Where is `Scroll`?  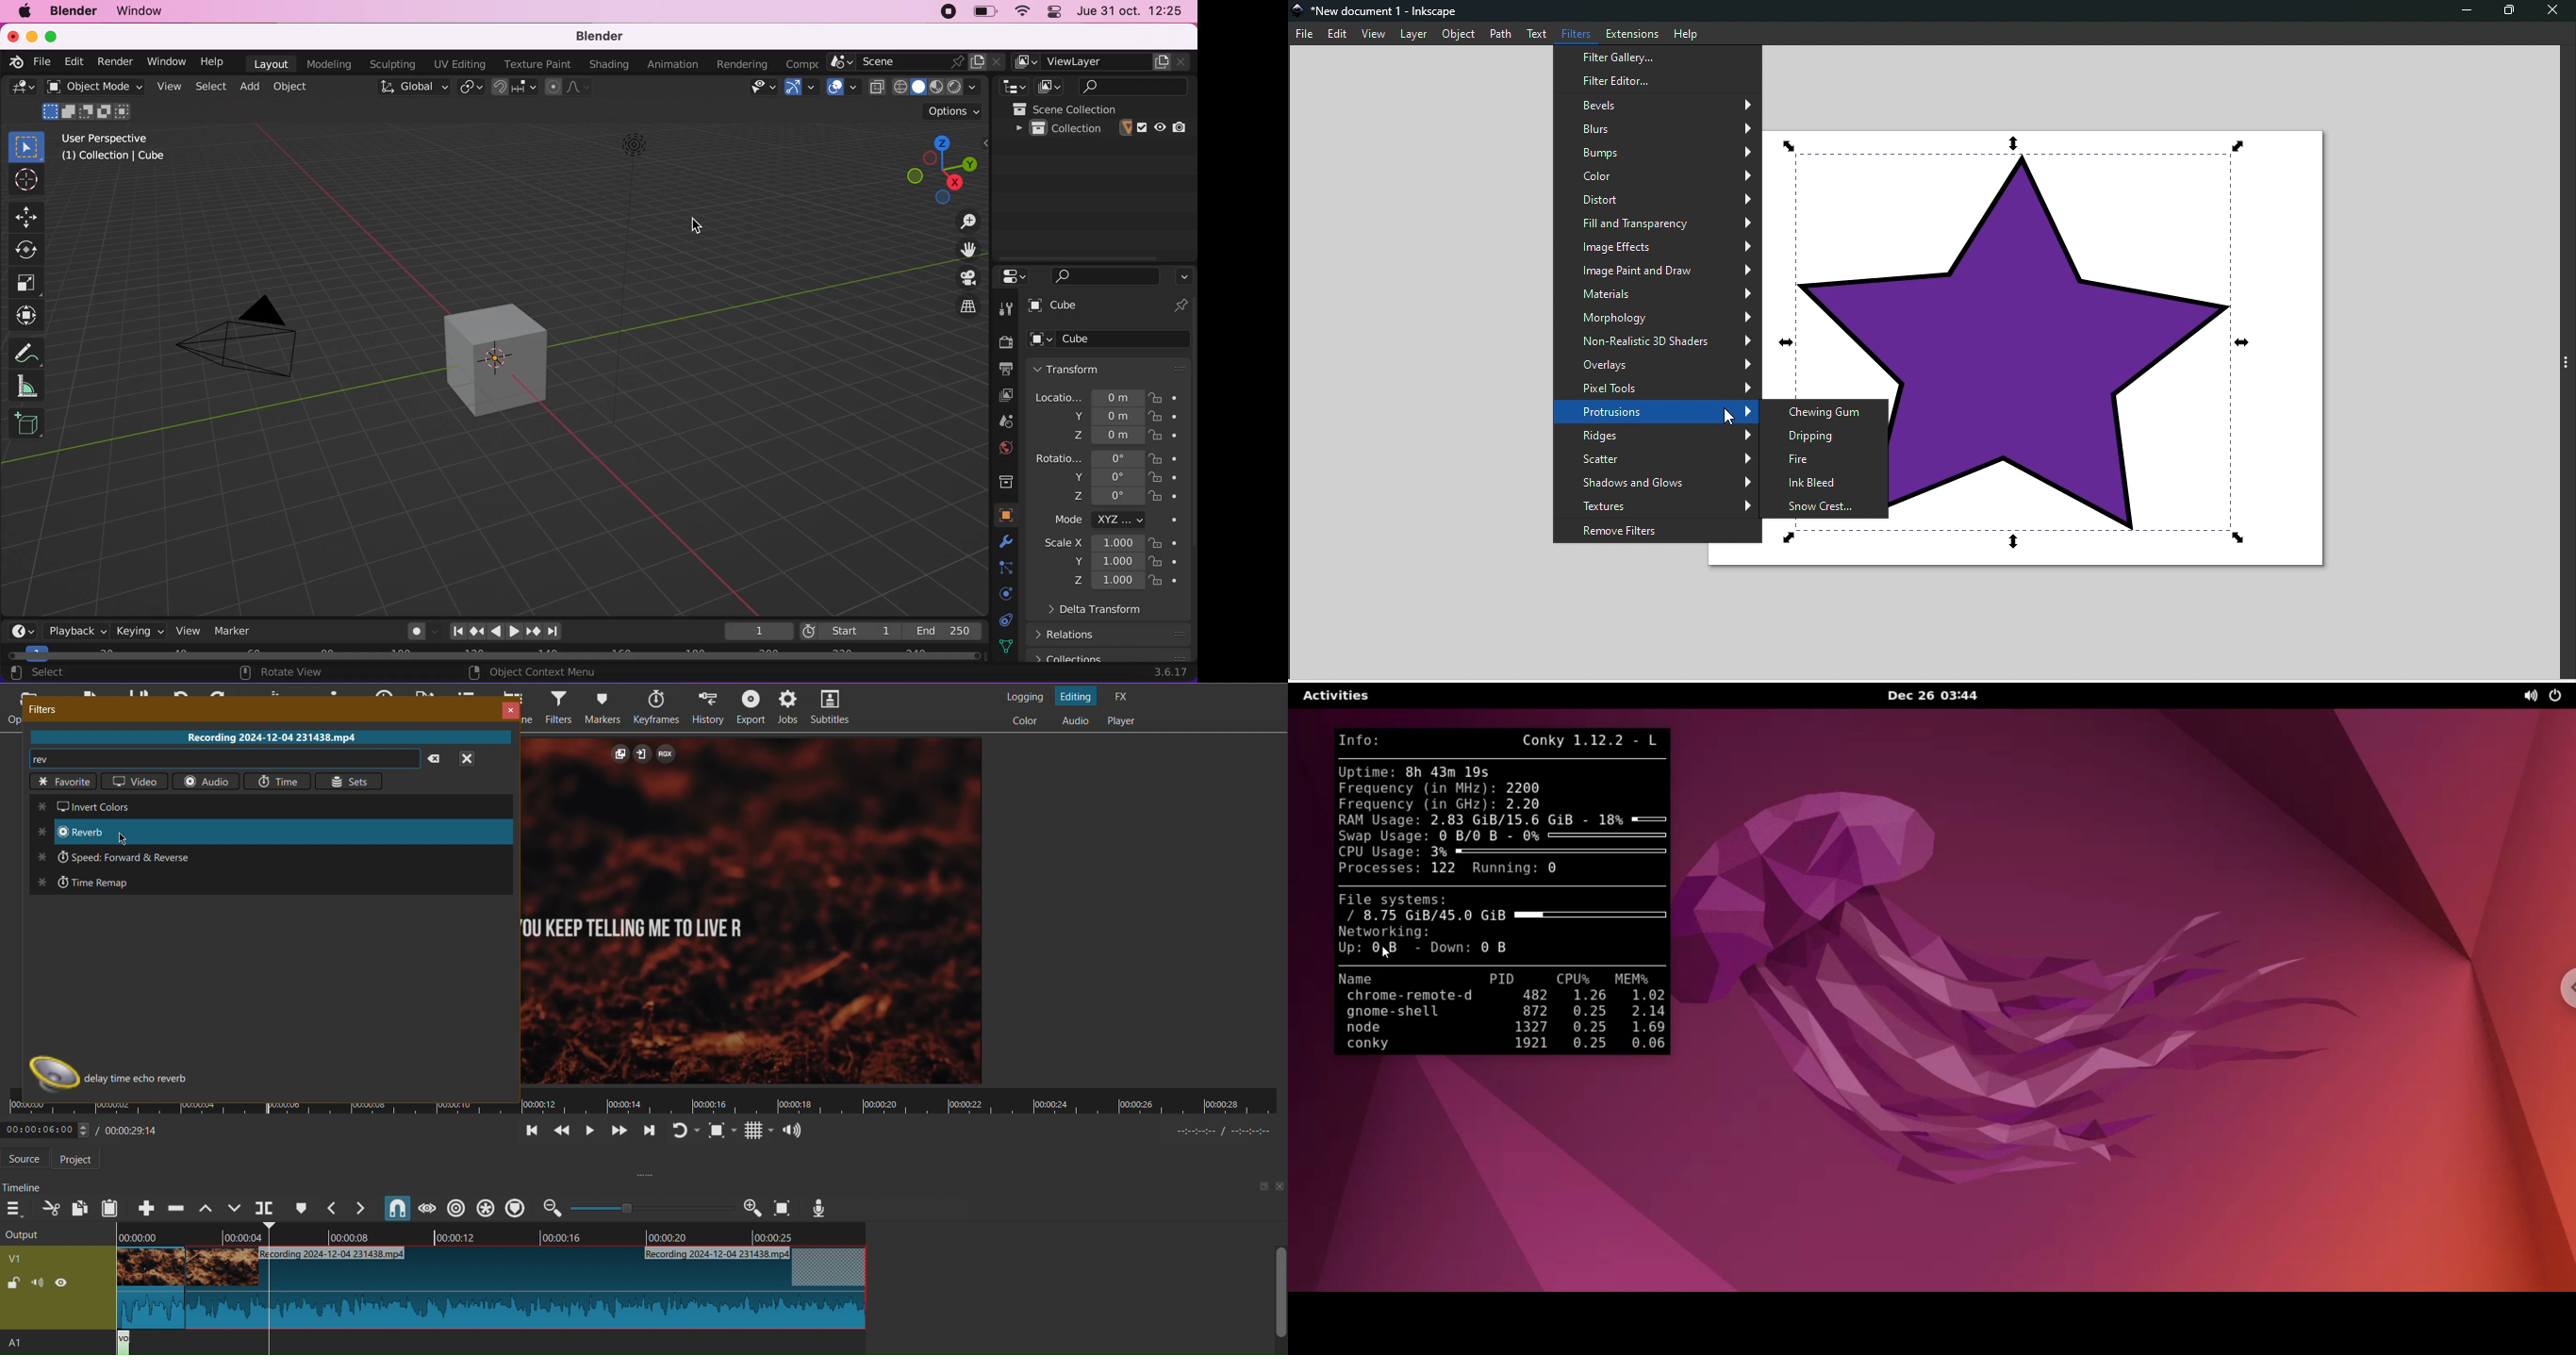 Scroll is located at coordinates (1277, 1299).